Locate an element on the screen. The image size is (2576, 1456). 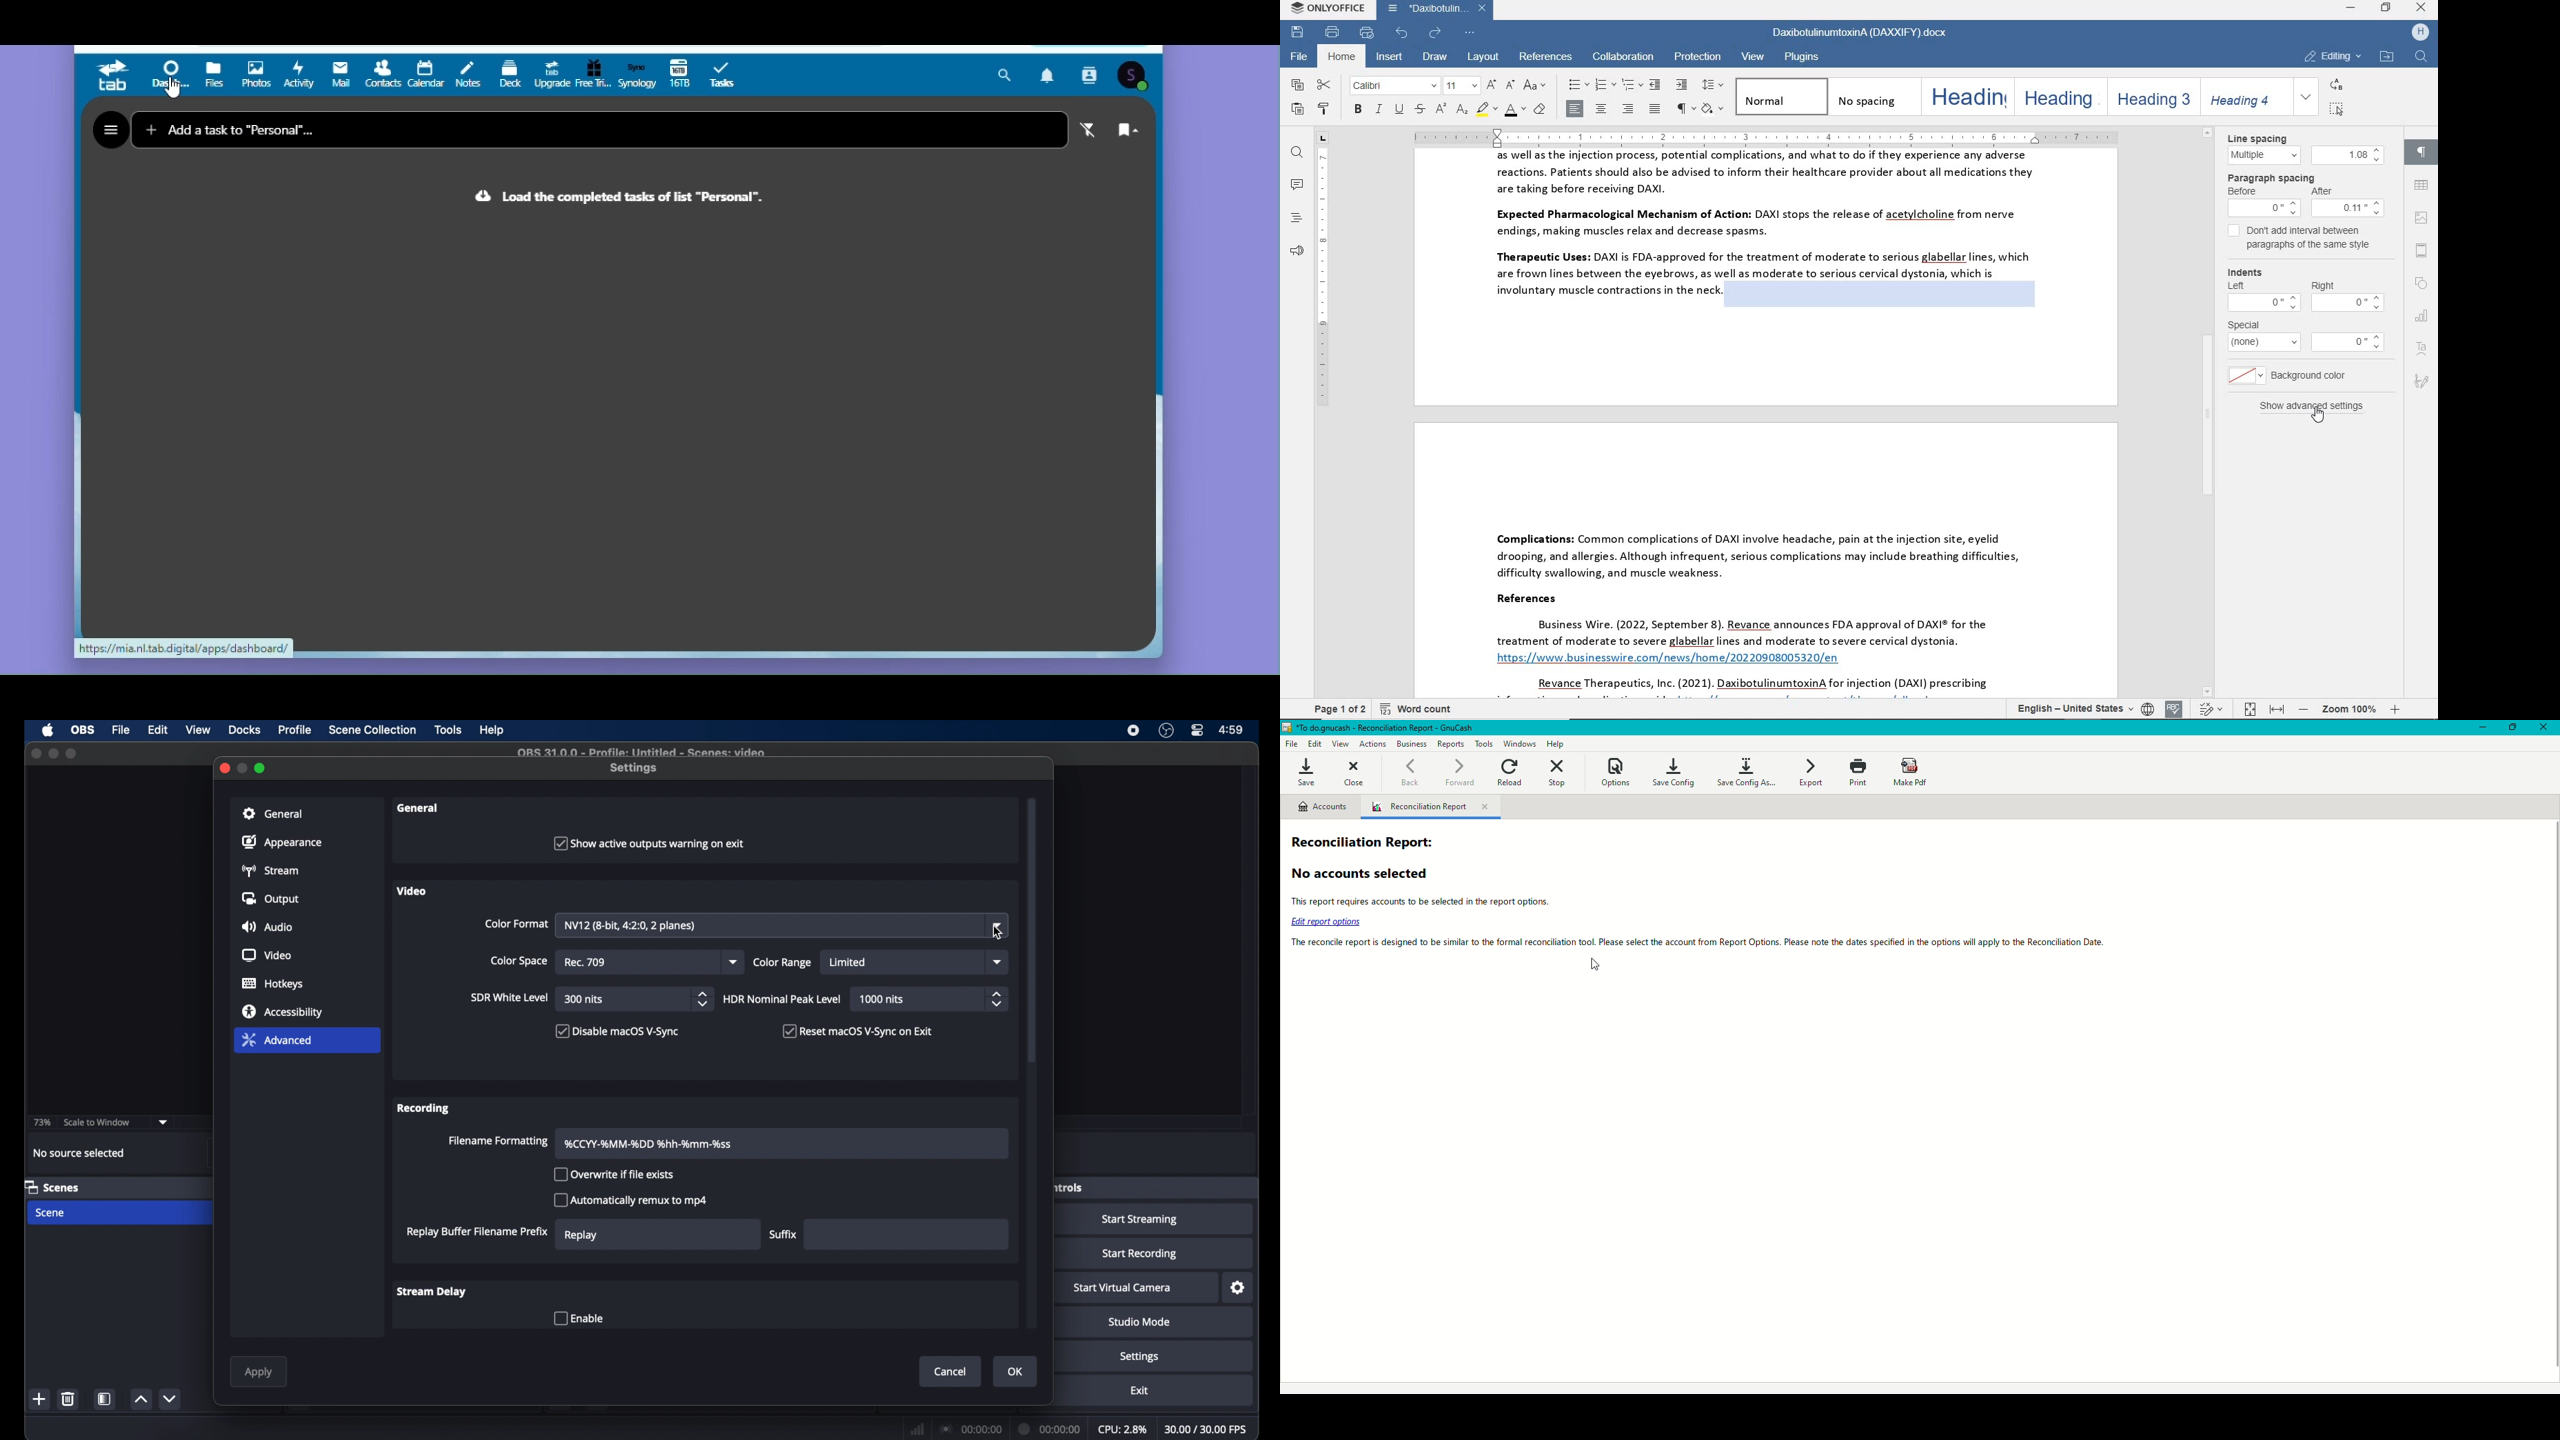
1000 nits is located at coordinates (881, 999).